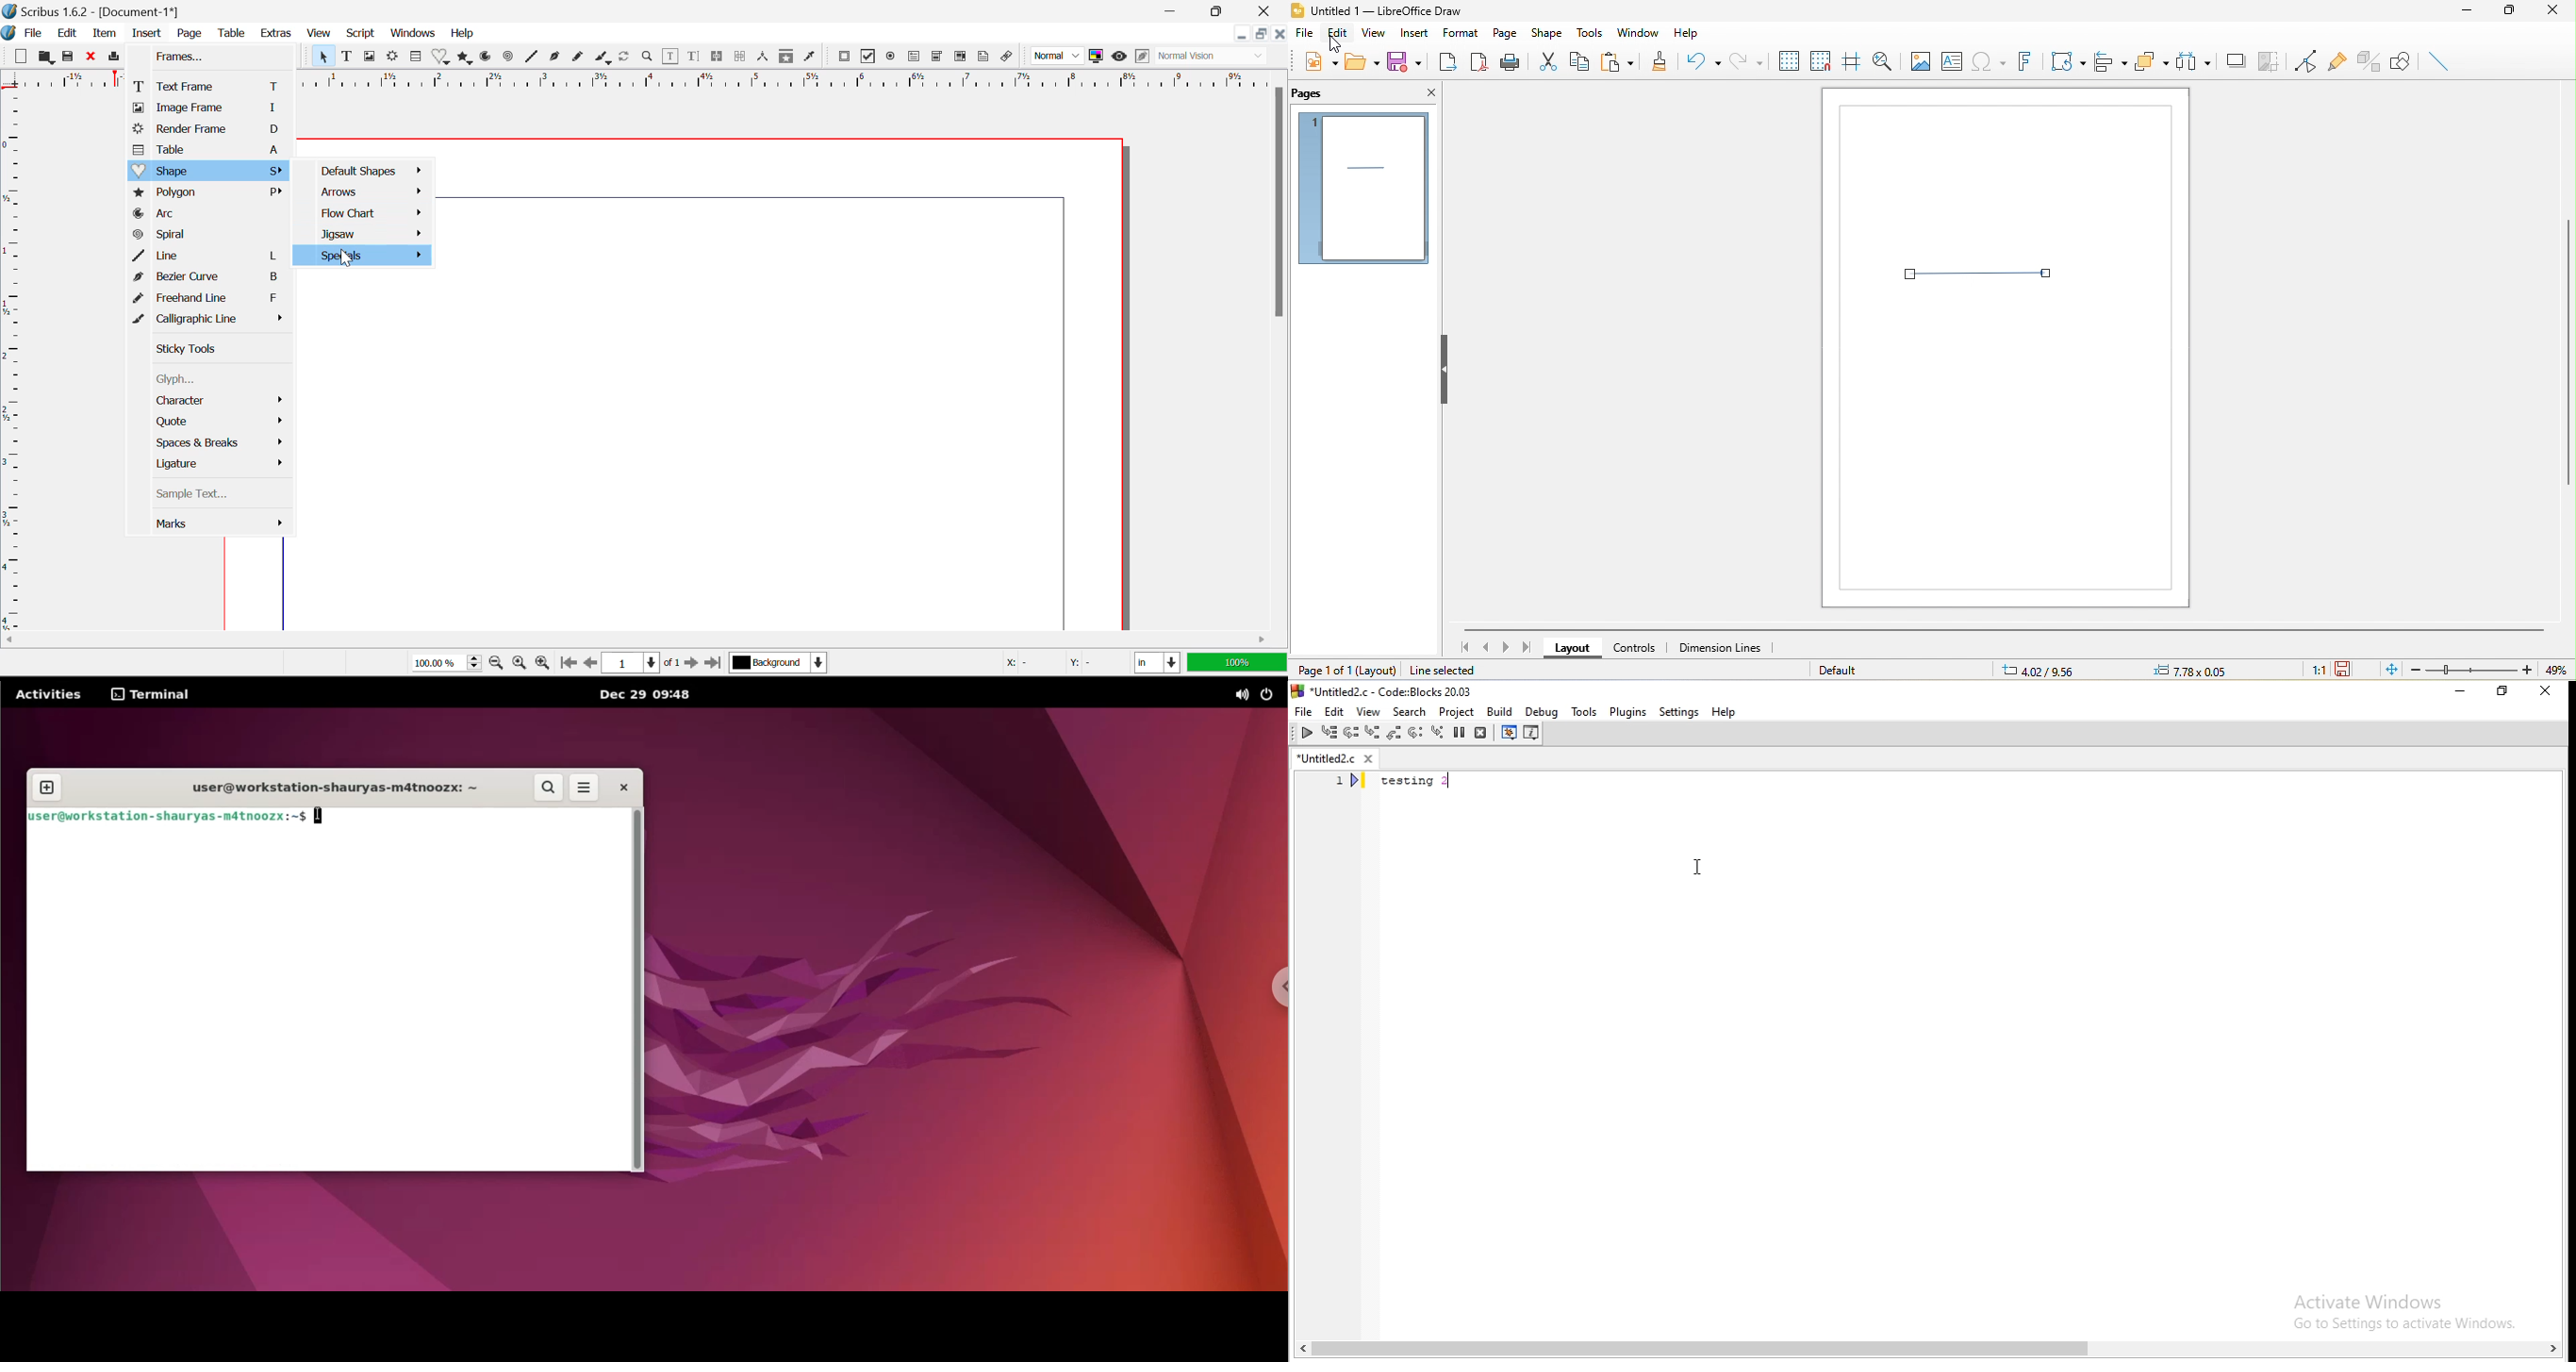 The height and width of the screenshot is (1372, 2576). I want to click on Restore, so click(2504, 691).